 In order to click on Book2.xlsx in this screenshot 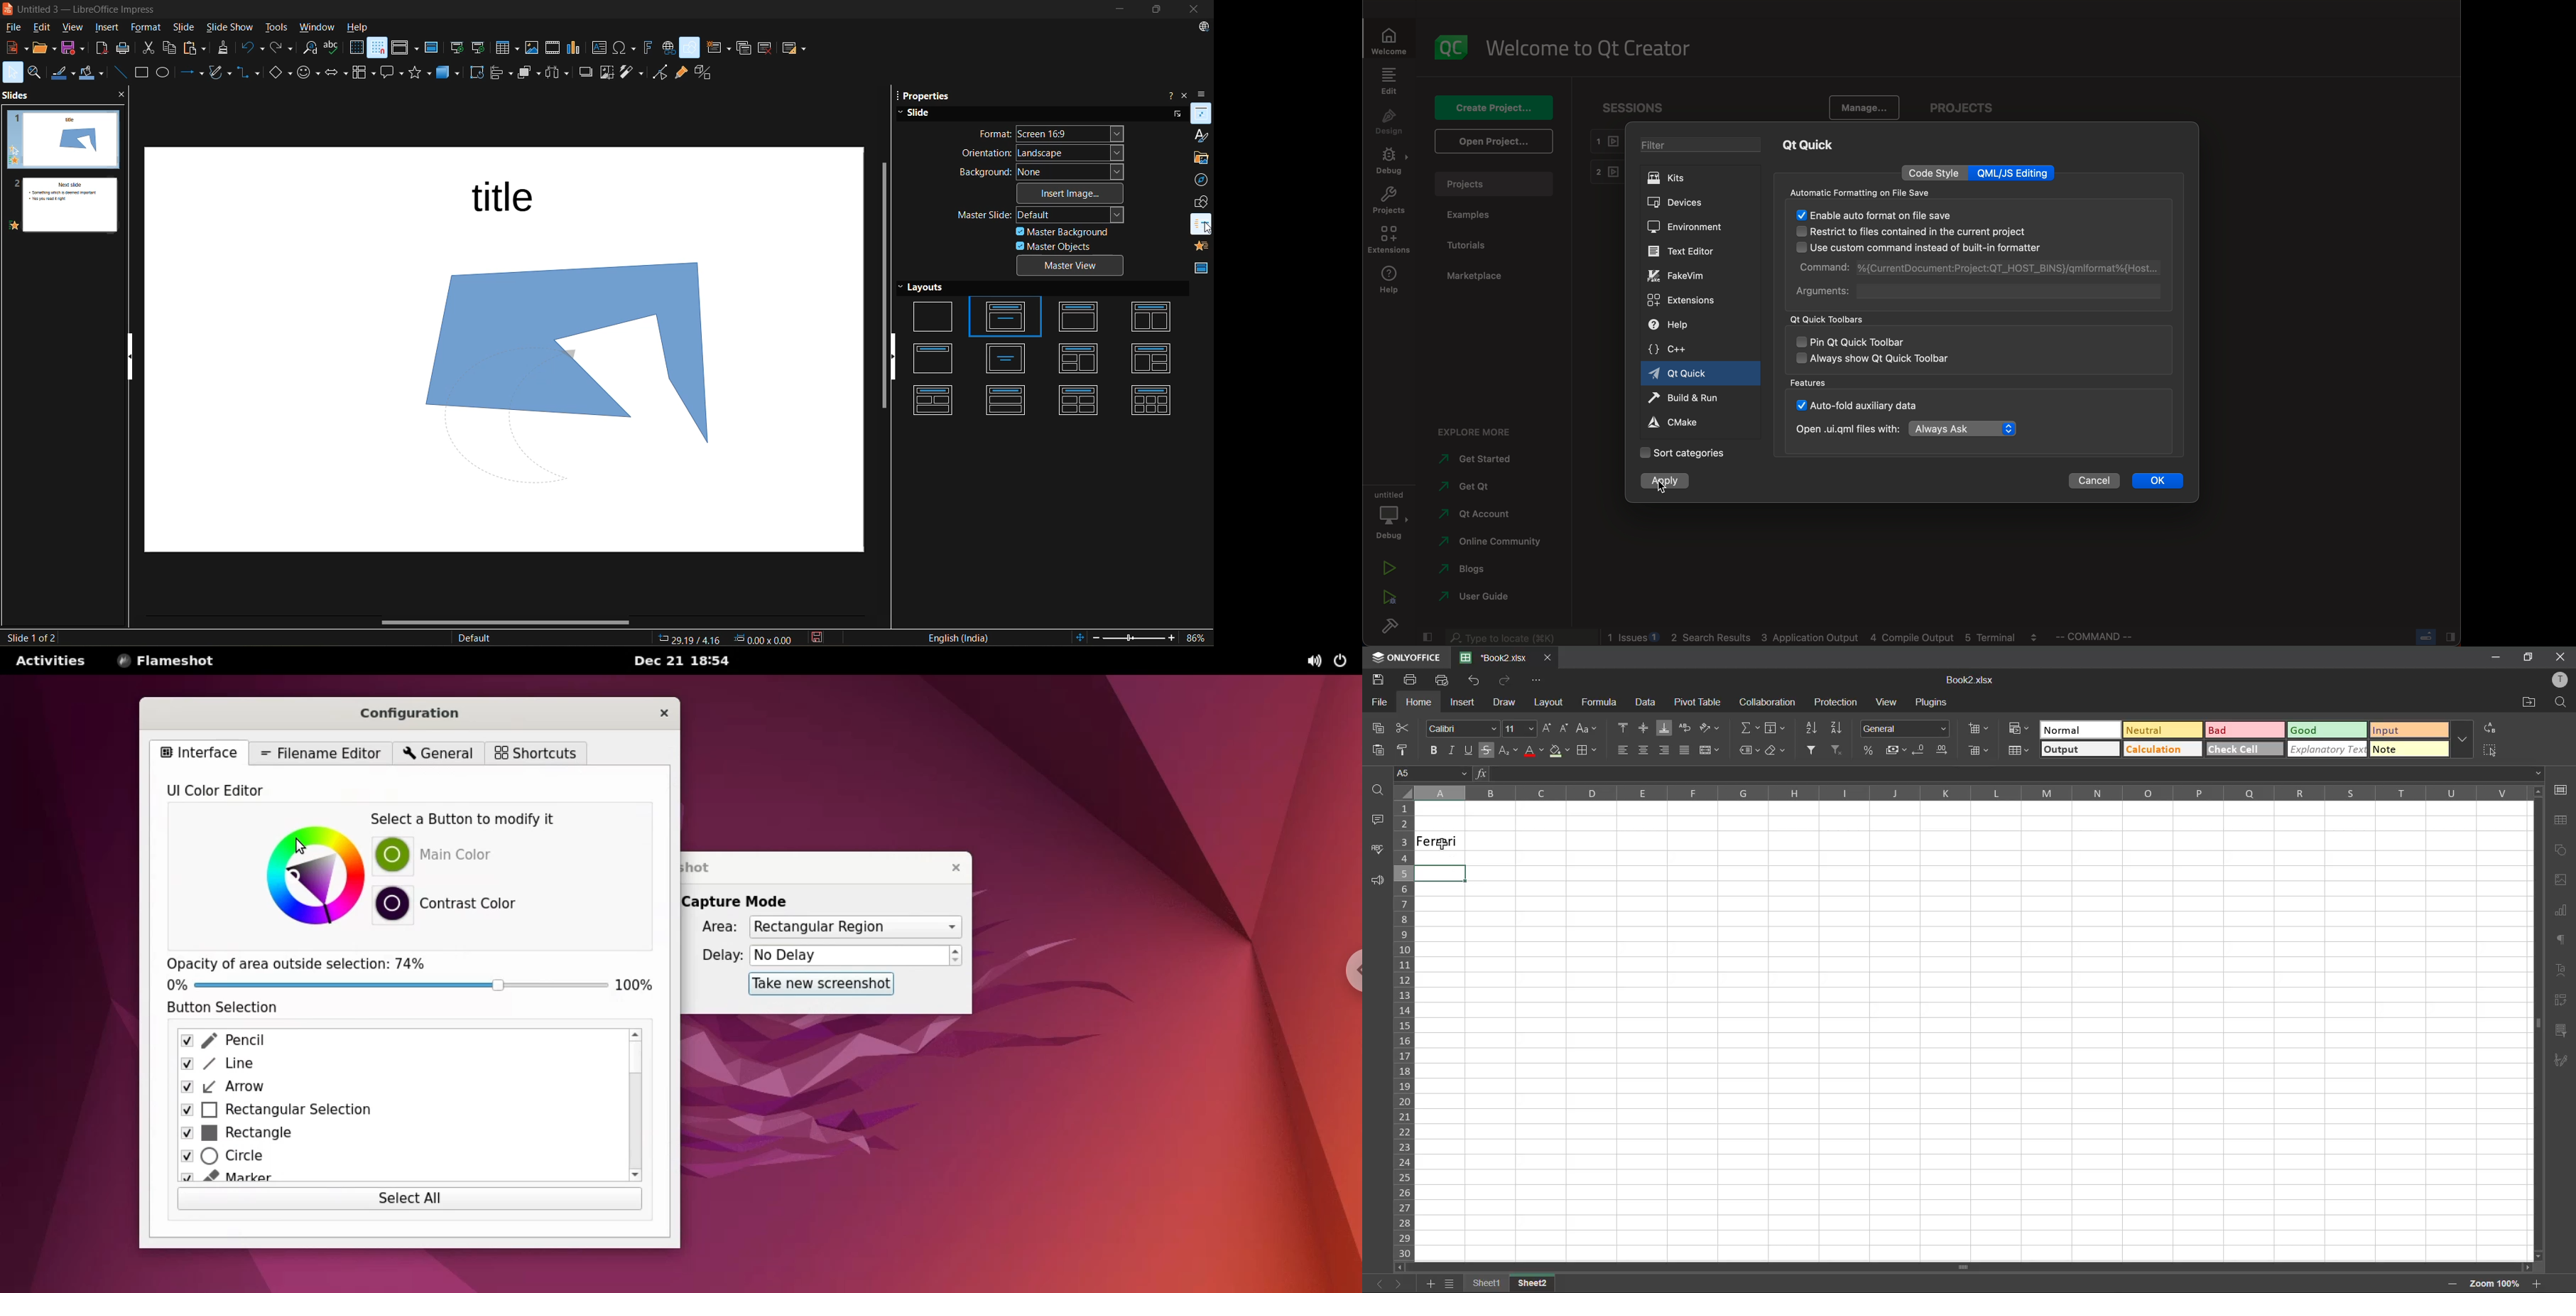, I will do `click(1495, 656)`.